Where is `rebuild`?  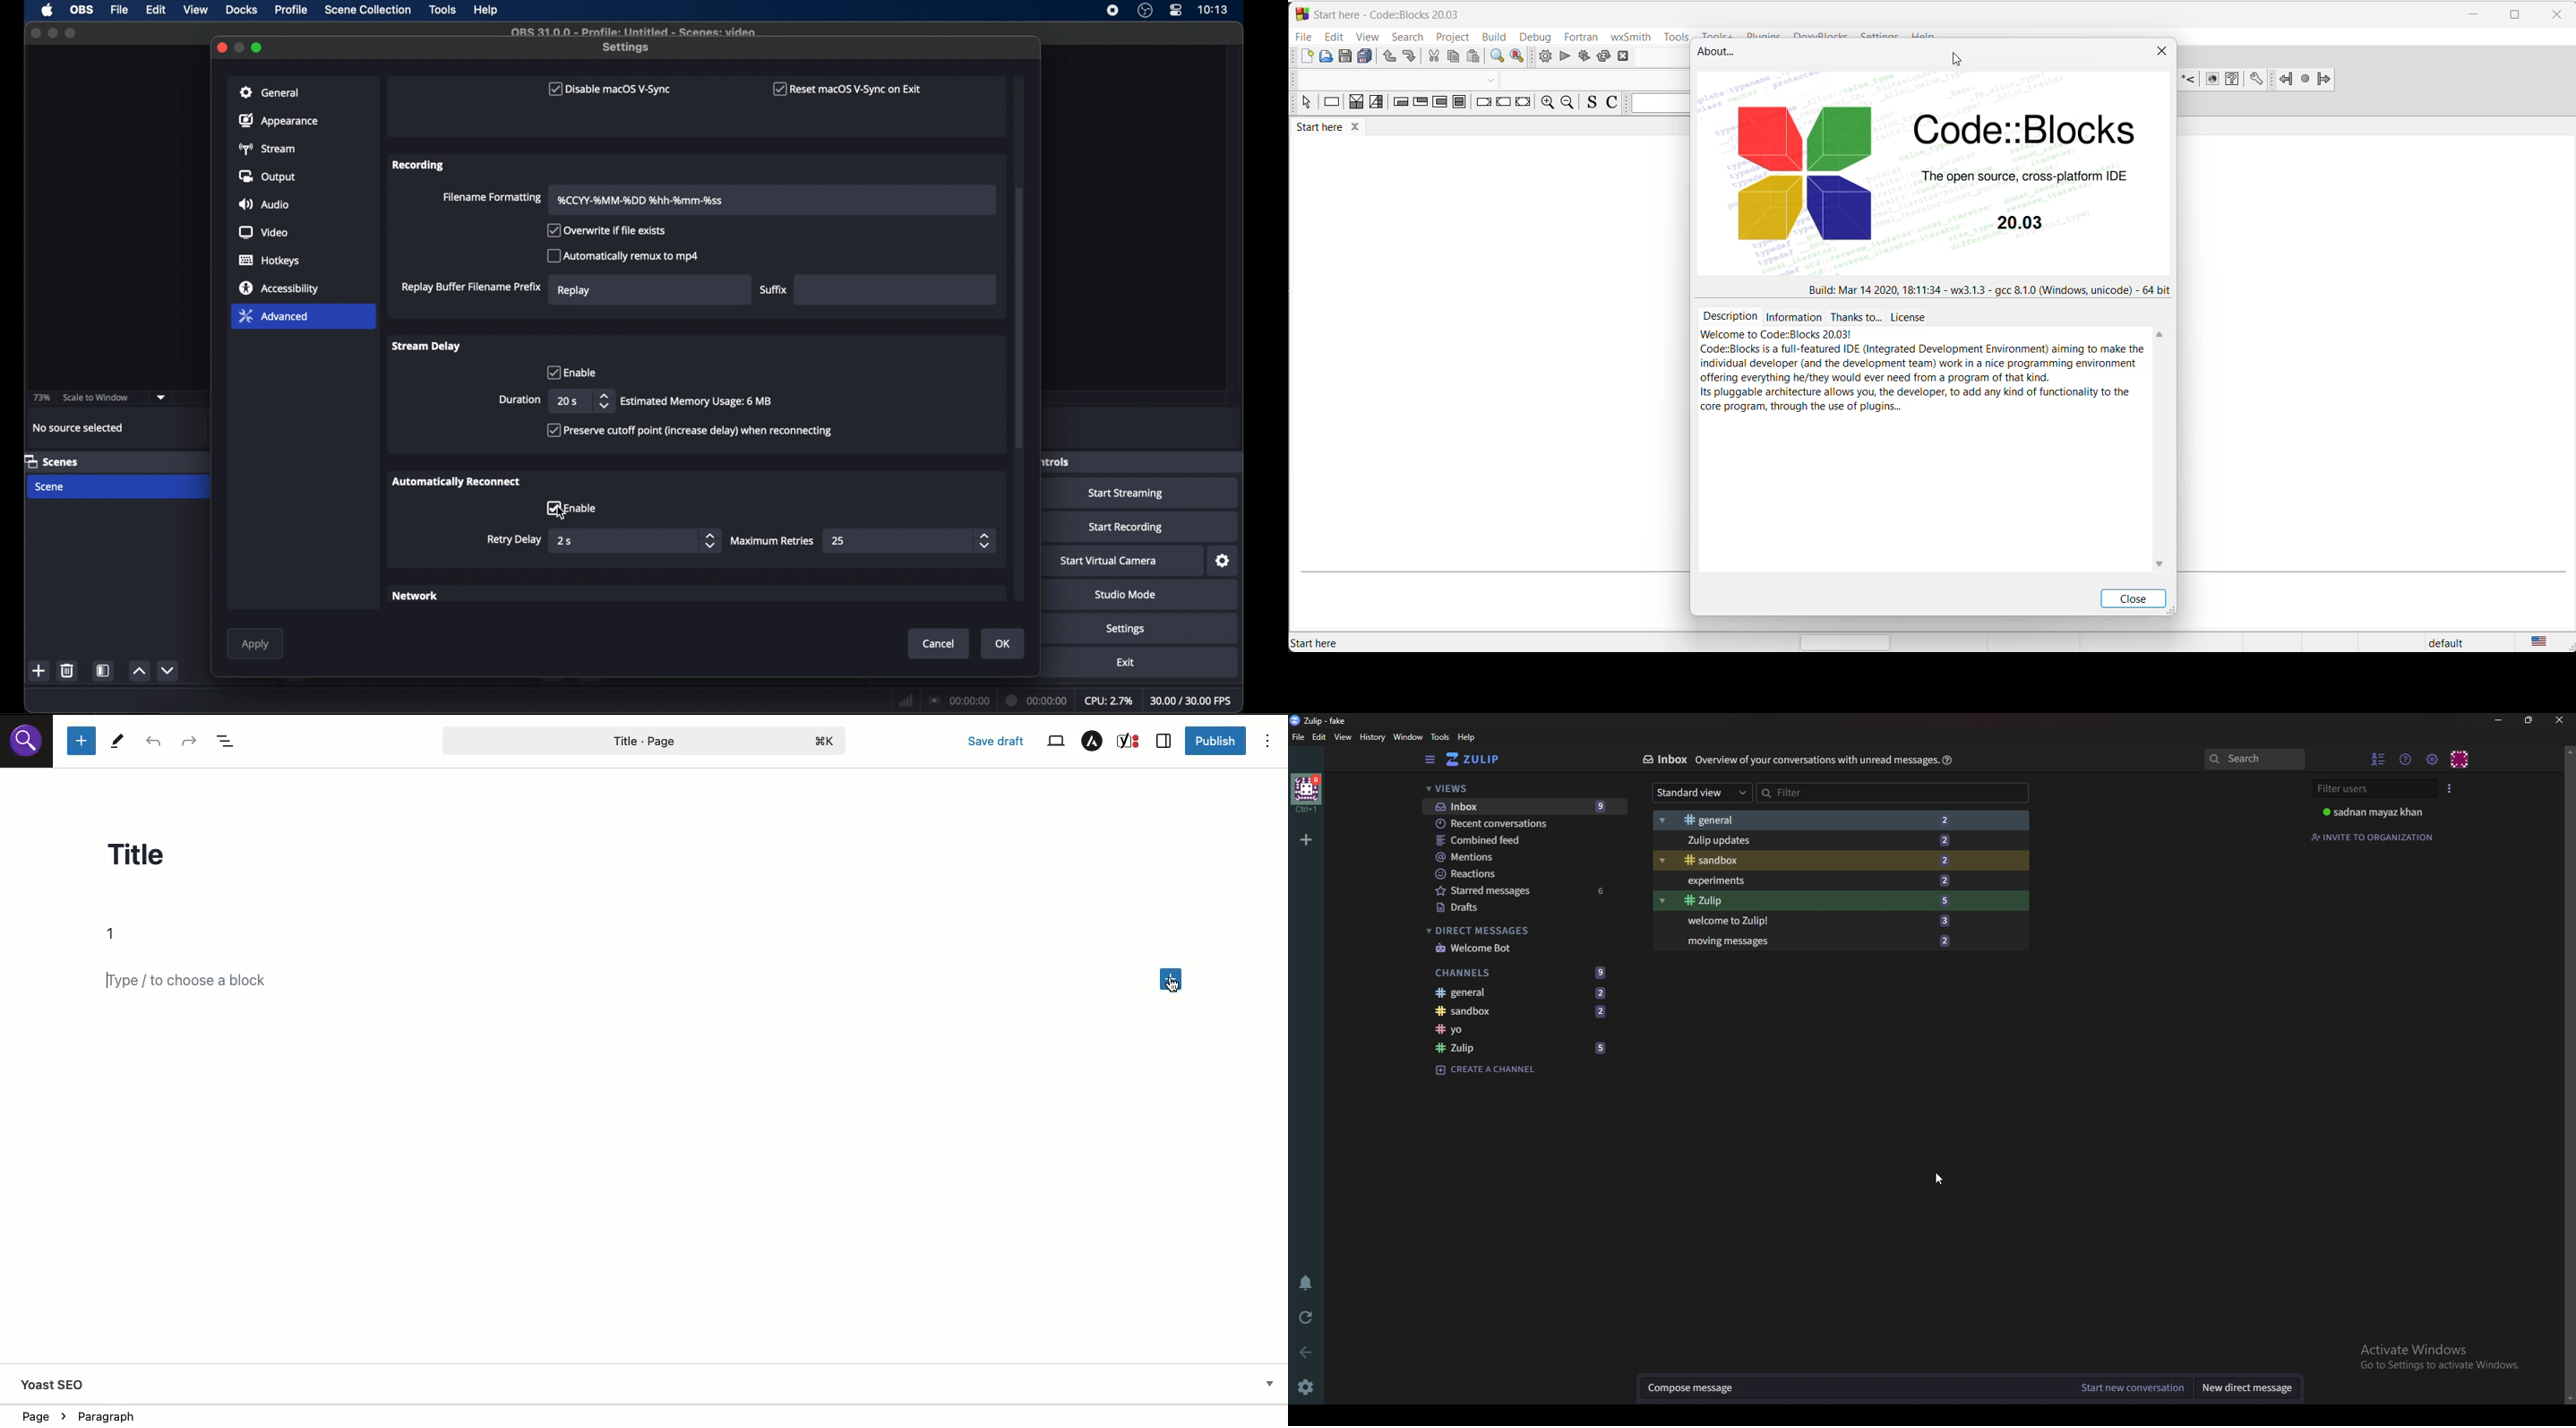 rebuild is located at coordinates (1603, 57).